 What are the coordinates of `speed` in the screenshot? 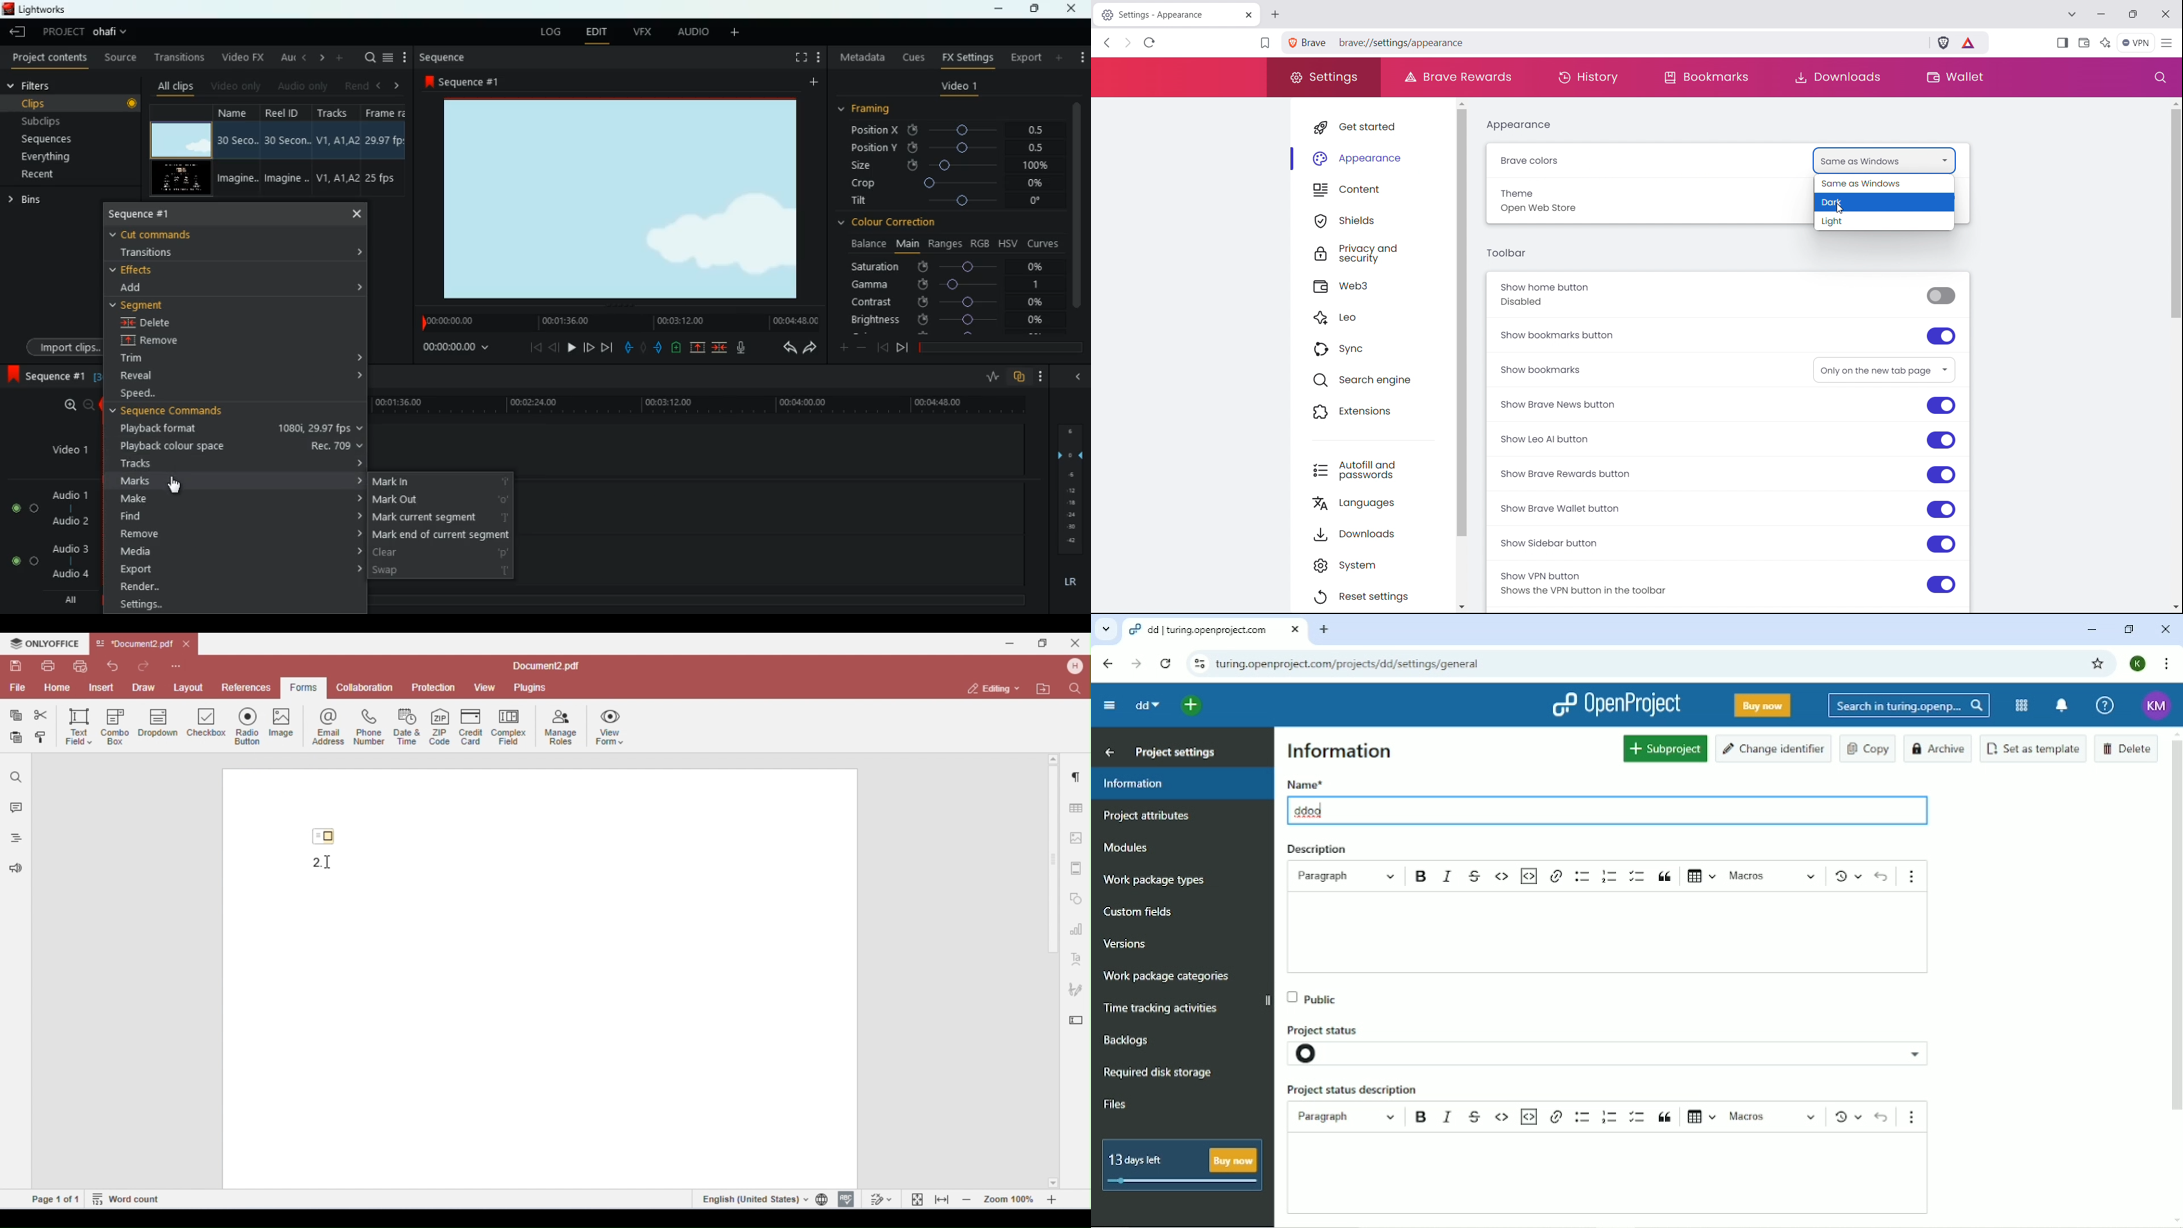 It's located at (159, 394).